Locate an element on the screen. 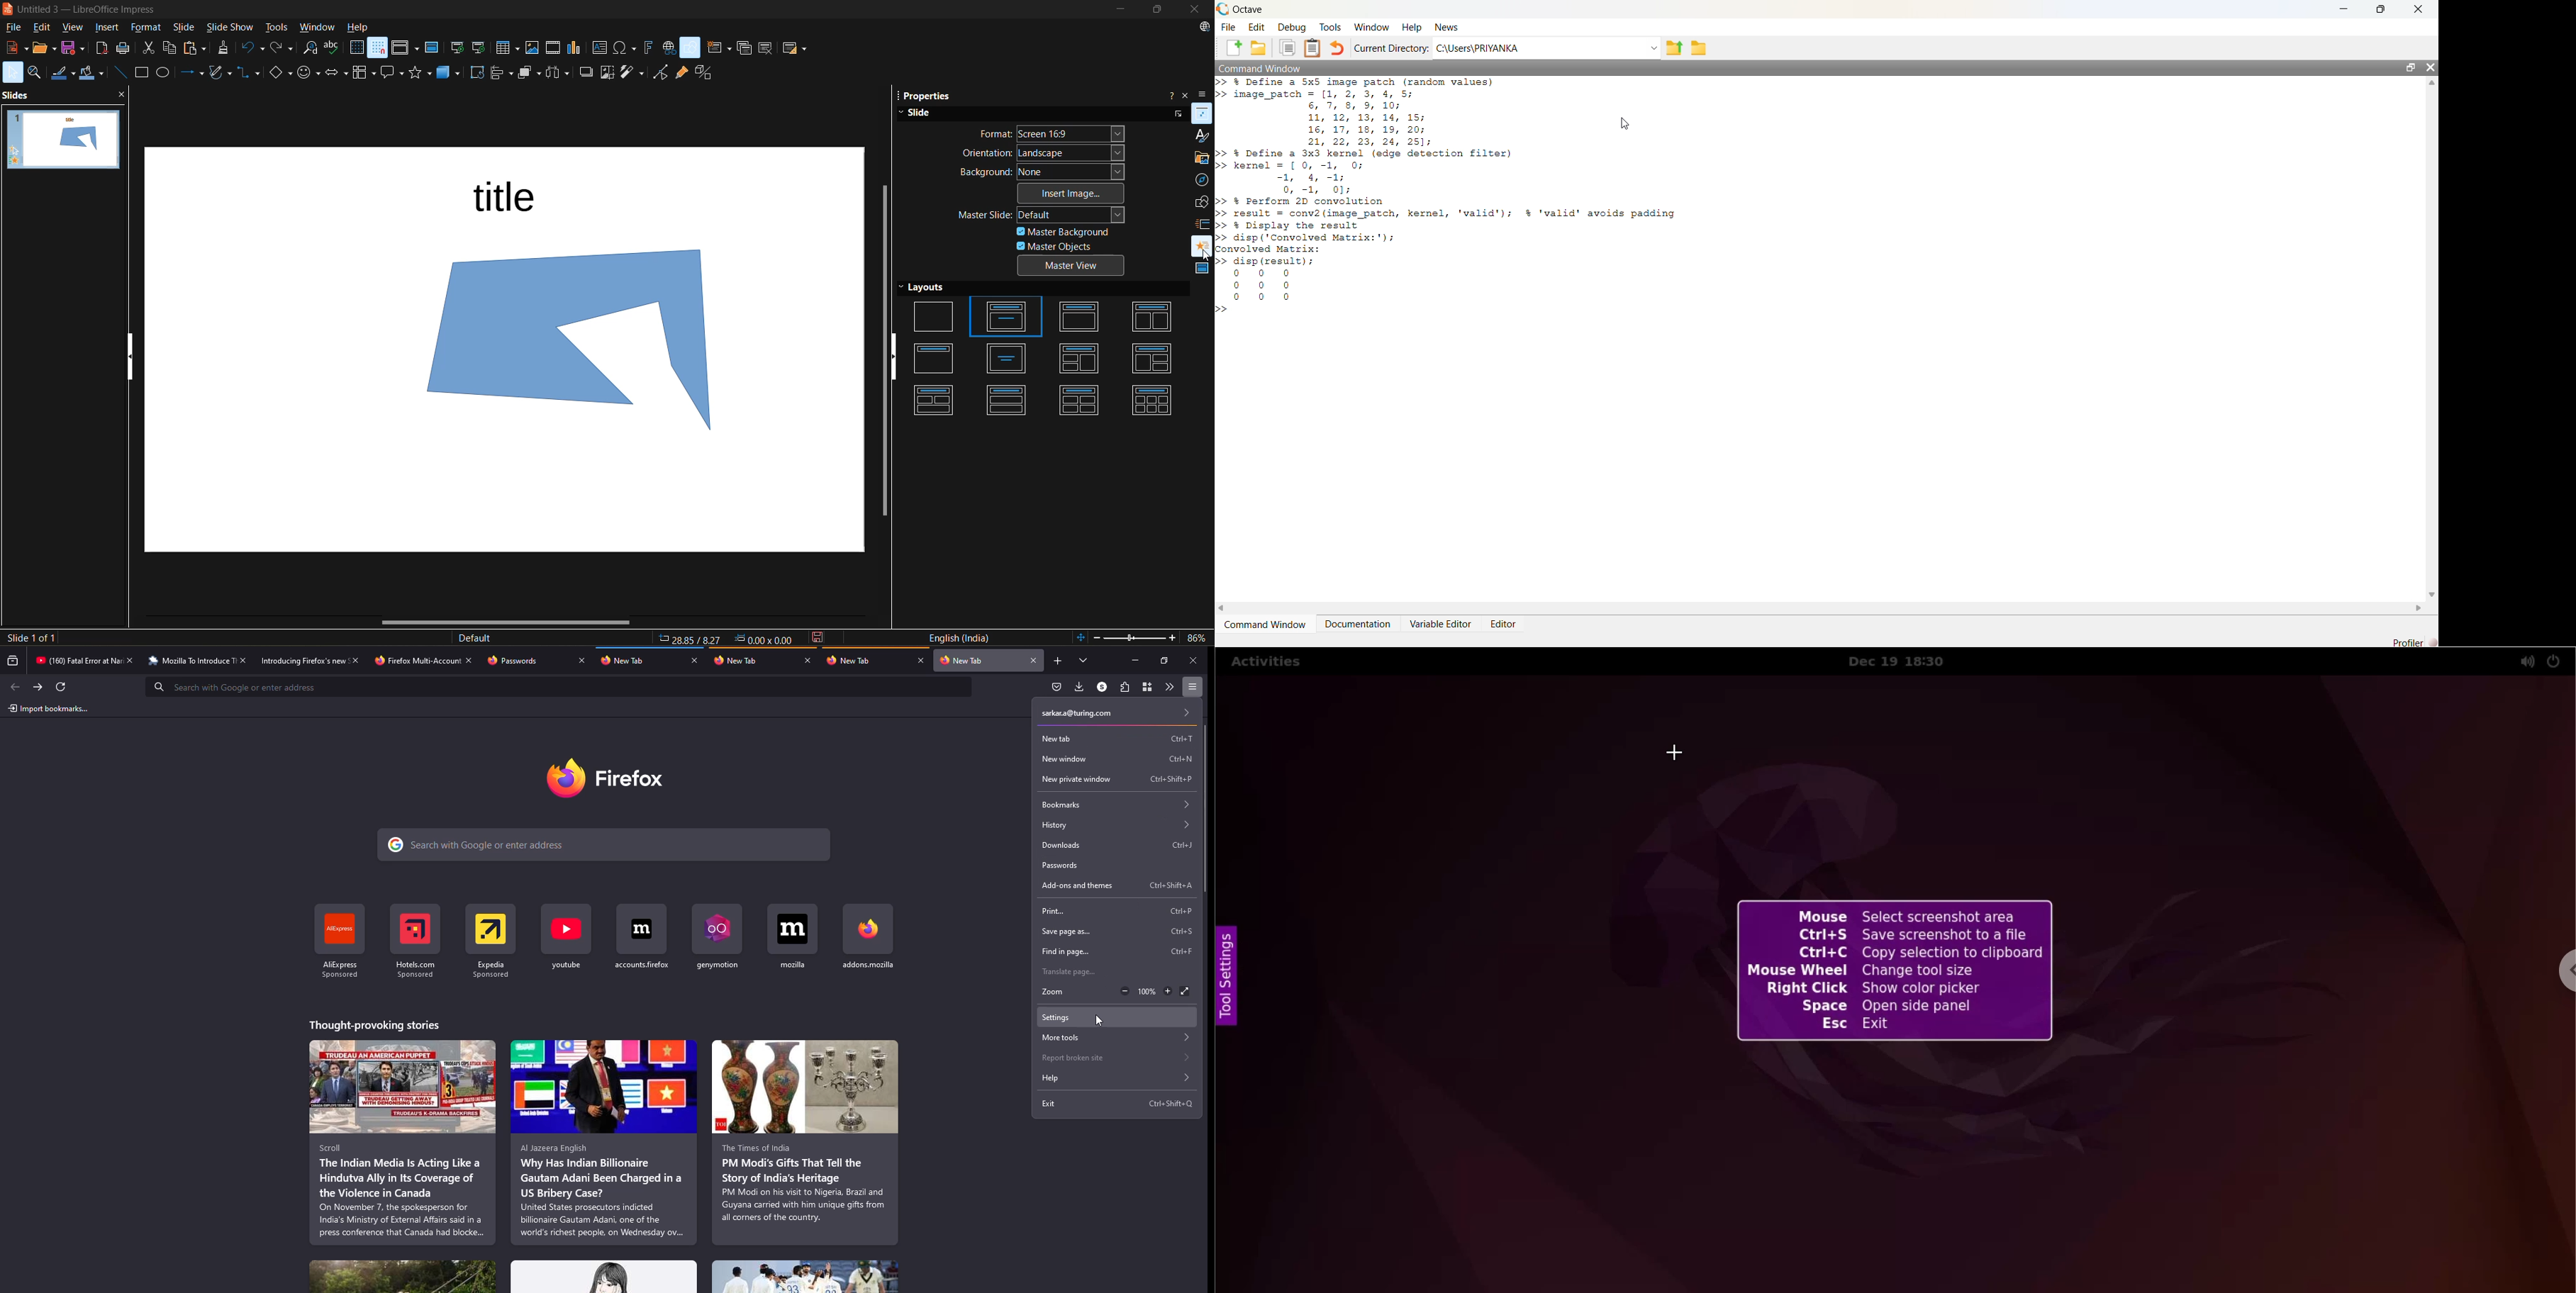 This screenshot has height=1316, width=2576. tab is located at coordinates (847, 660).